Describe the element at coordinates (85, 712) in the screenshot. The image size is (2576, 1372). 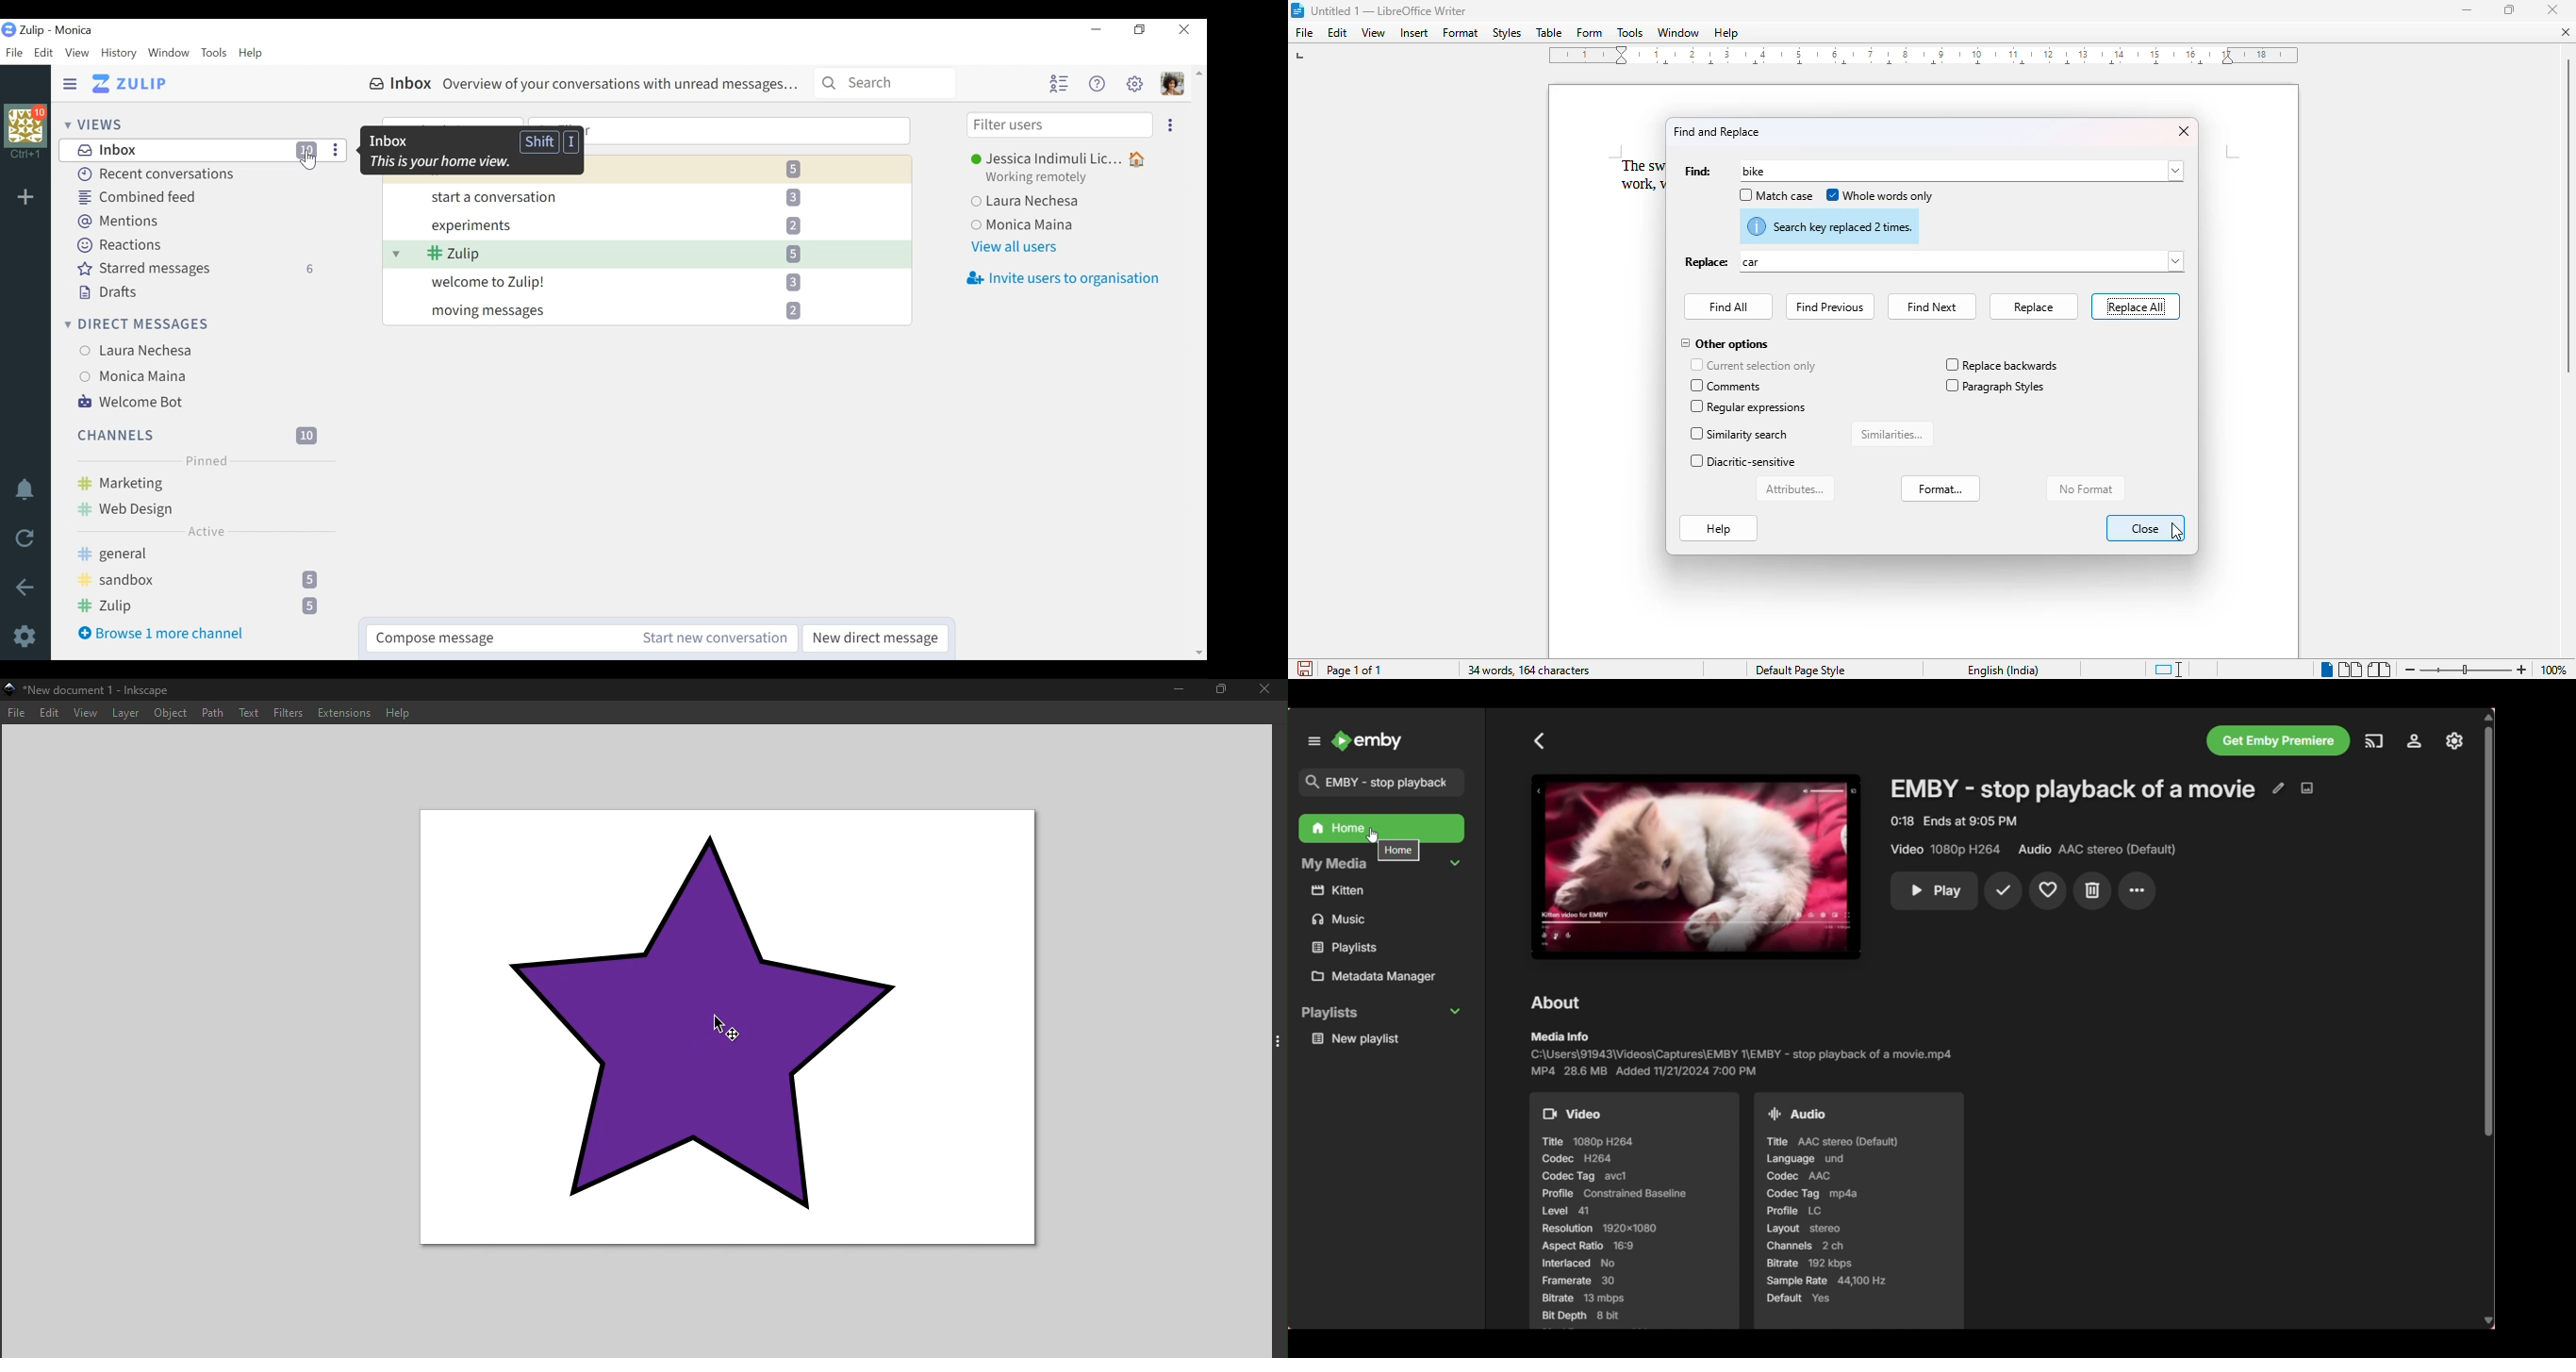
I see `View` at that location.